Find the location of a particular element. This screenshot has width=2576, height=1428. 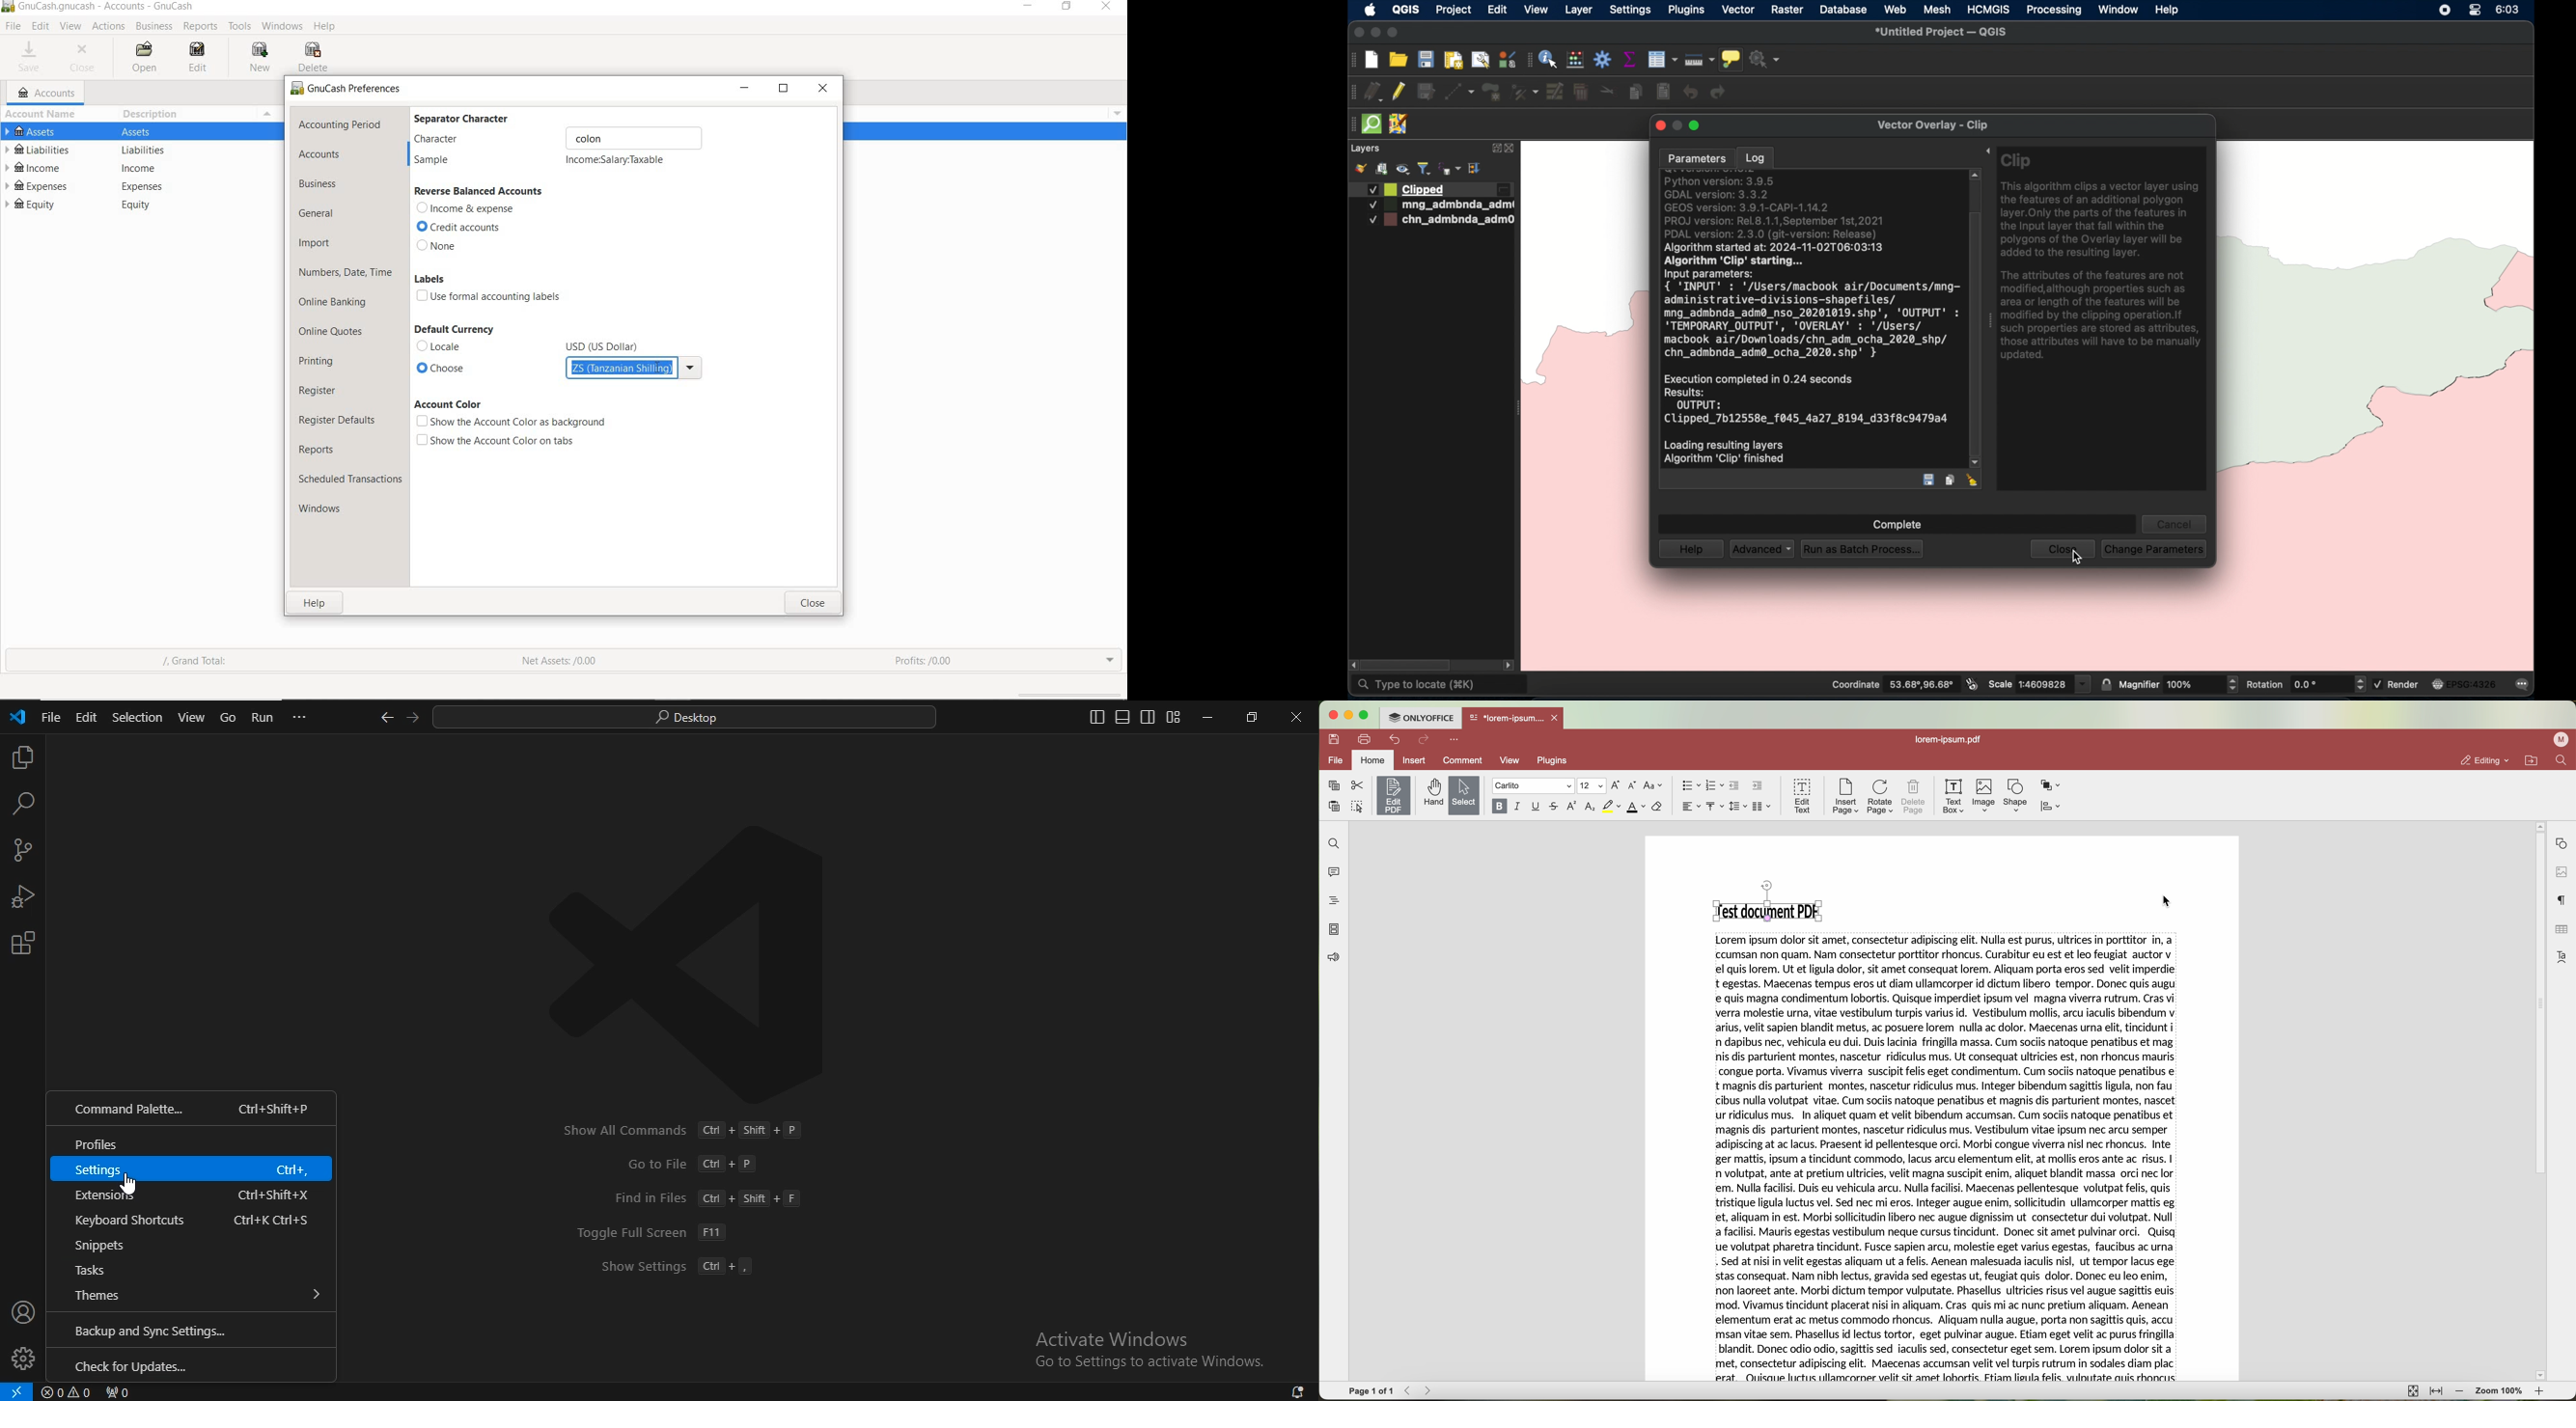

Income & expense is located at coordinates (466, 209).